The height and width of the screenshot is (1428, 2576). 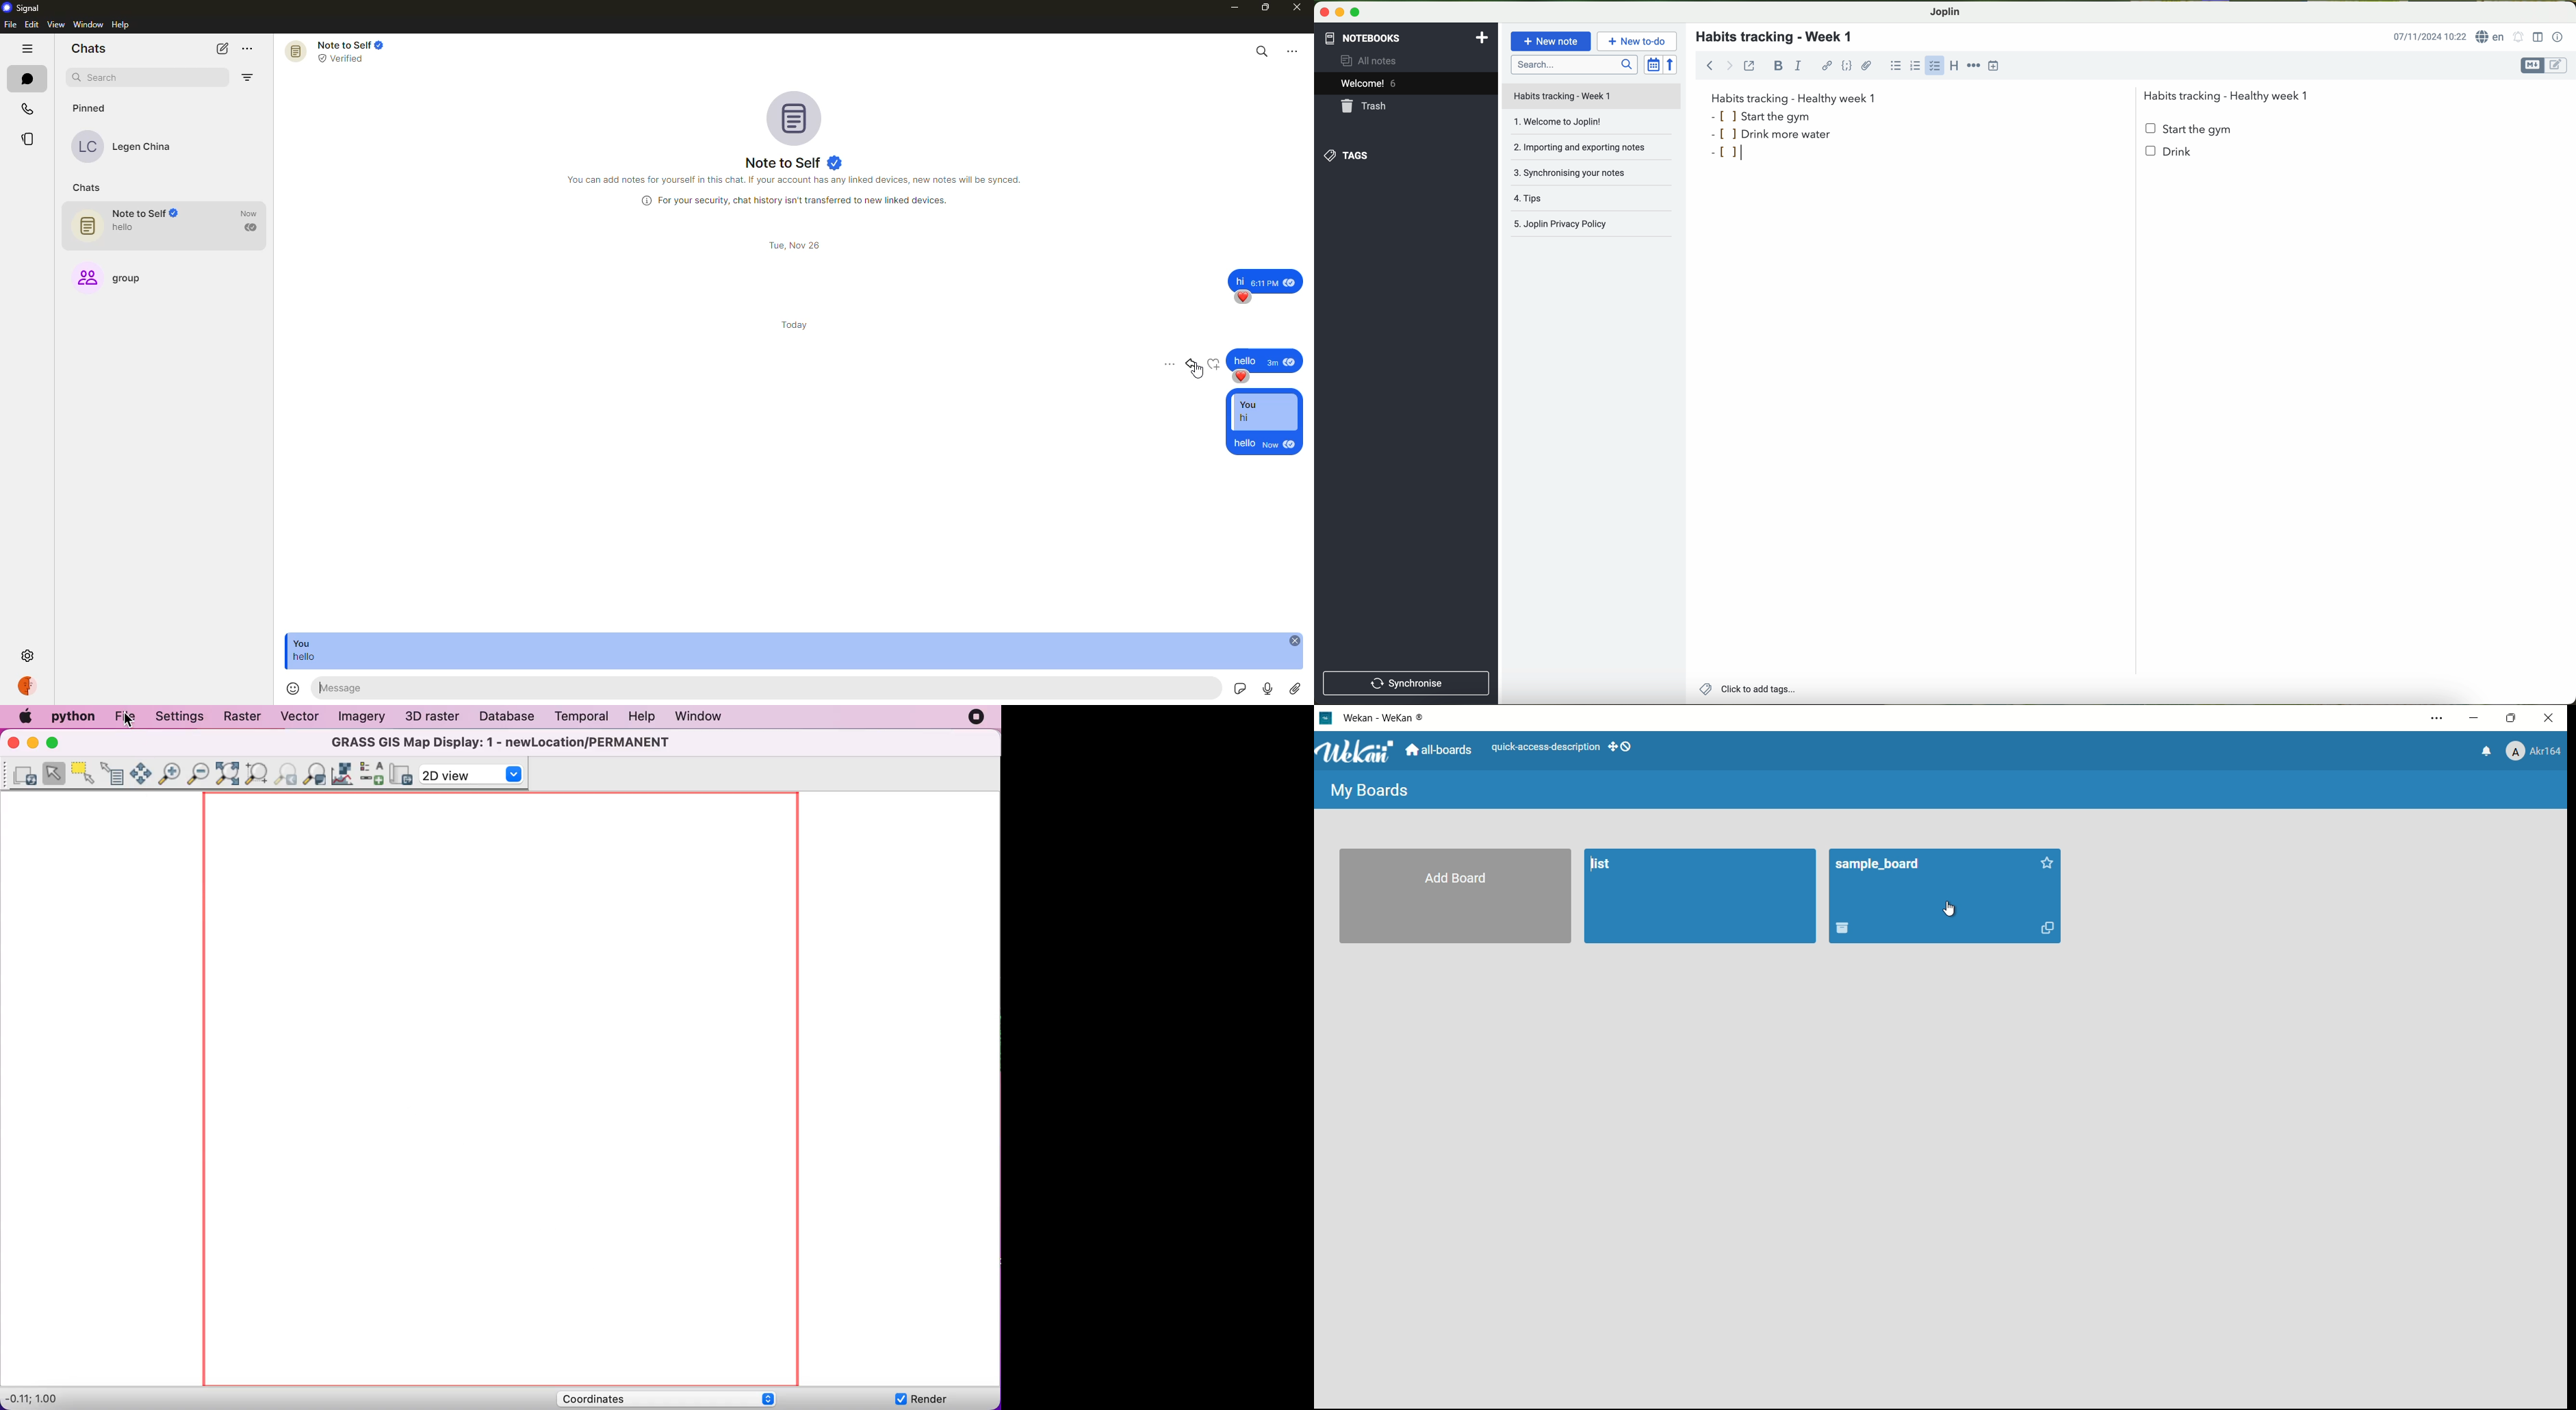 What do you see at coordinates (1730, 65) in the screenshot?
I see `forward` at bounding box center [1730, 65].